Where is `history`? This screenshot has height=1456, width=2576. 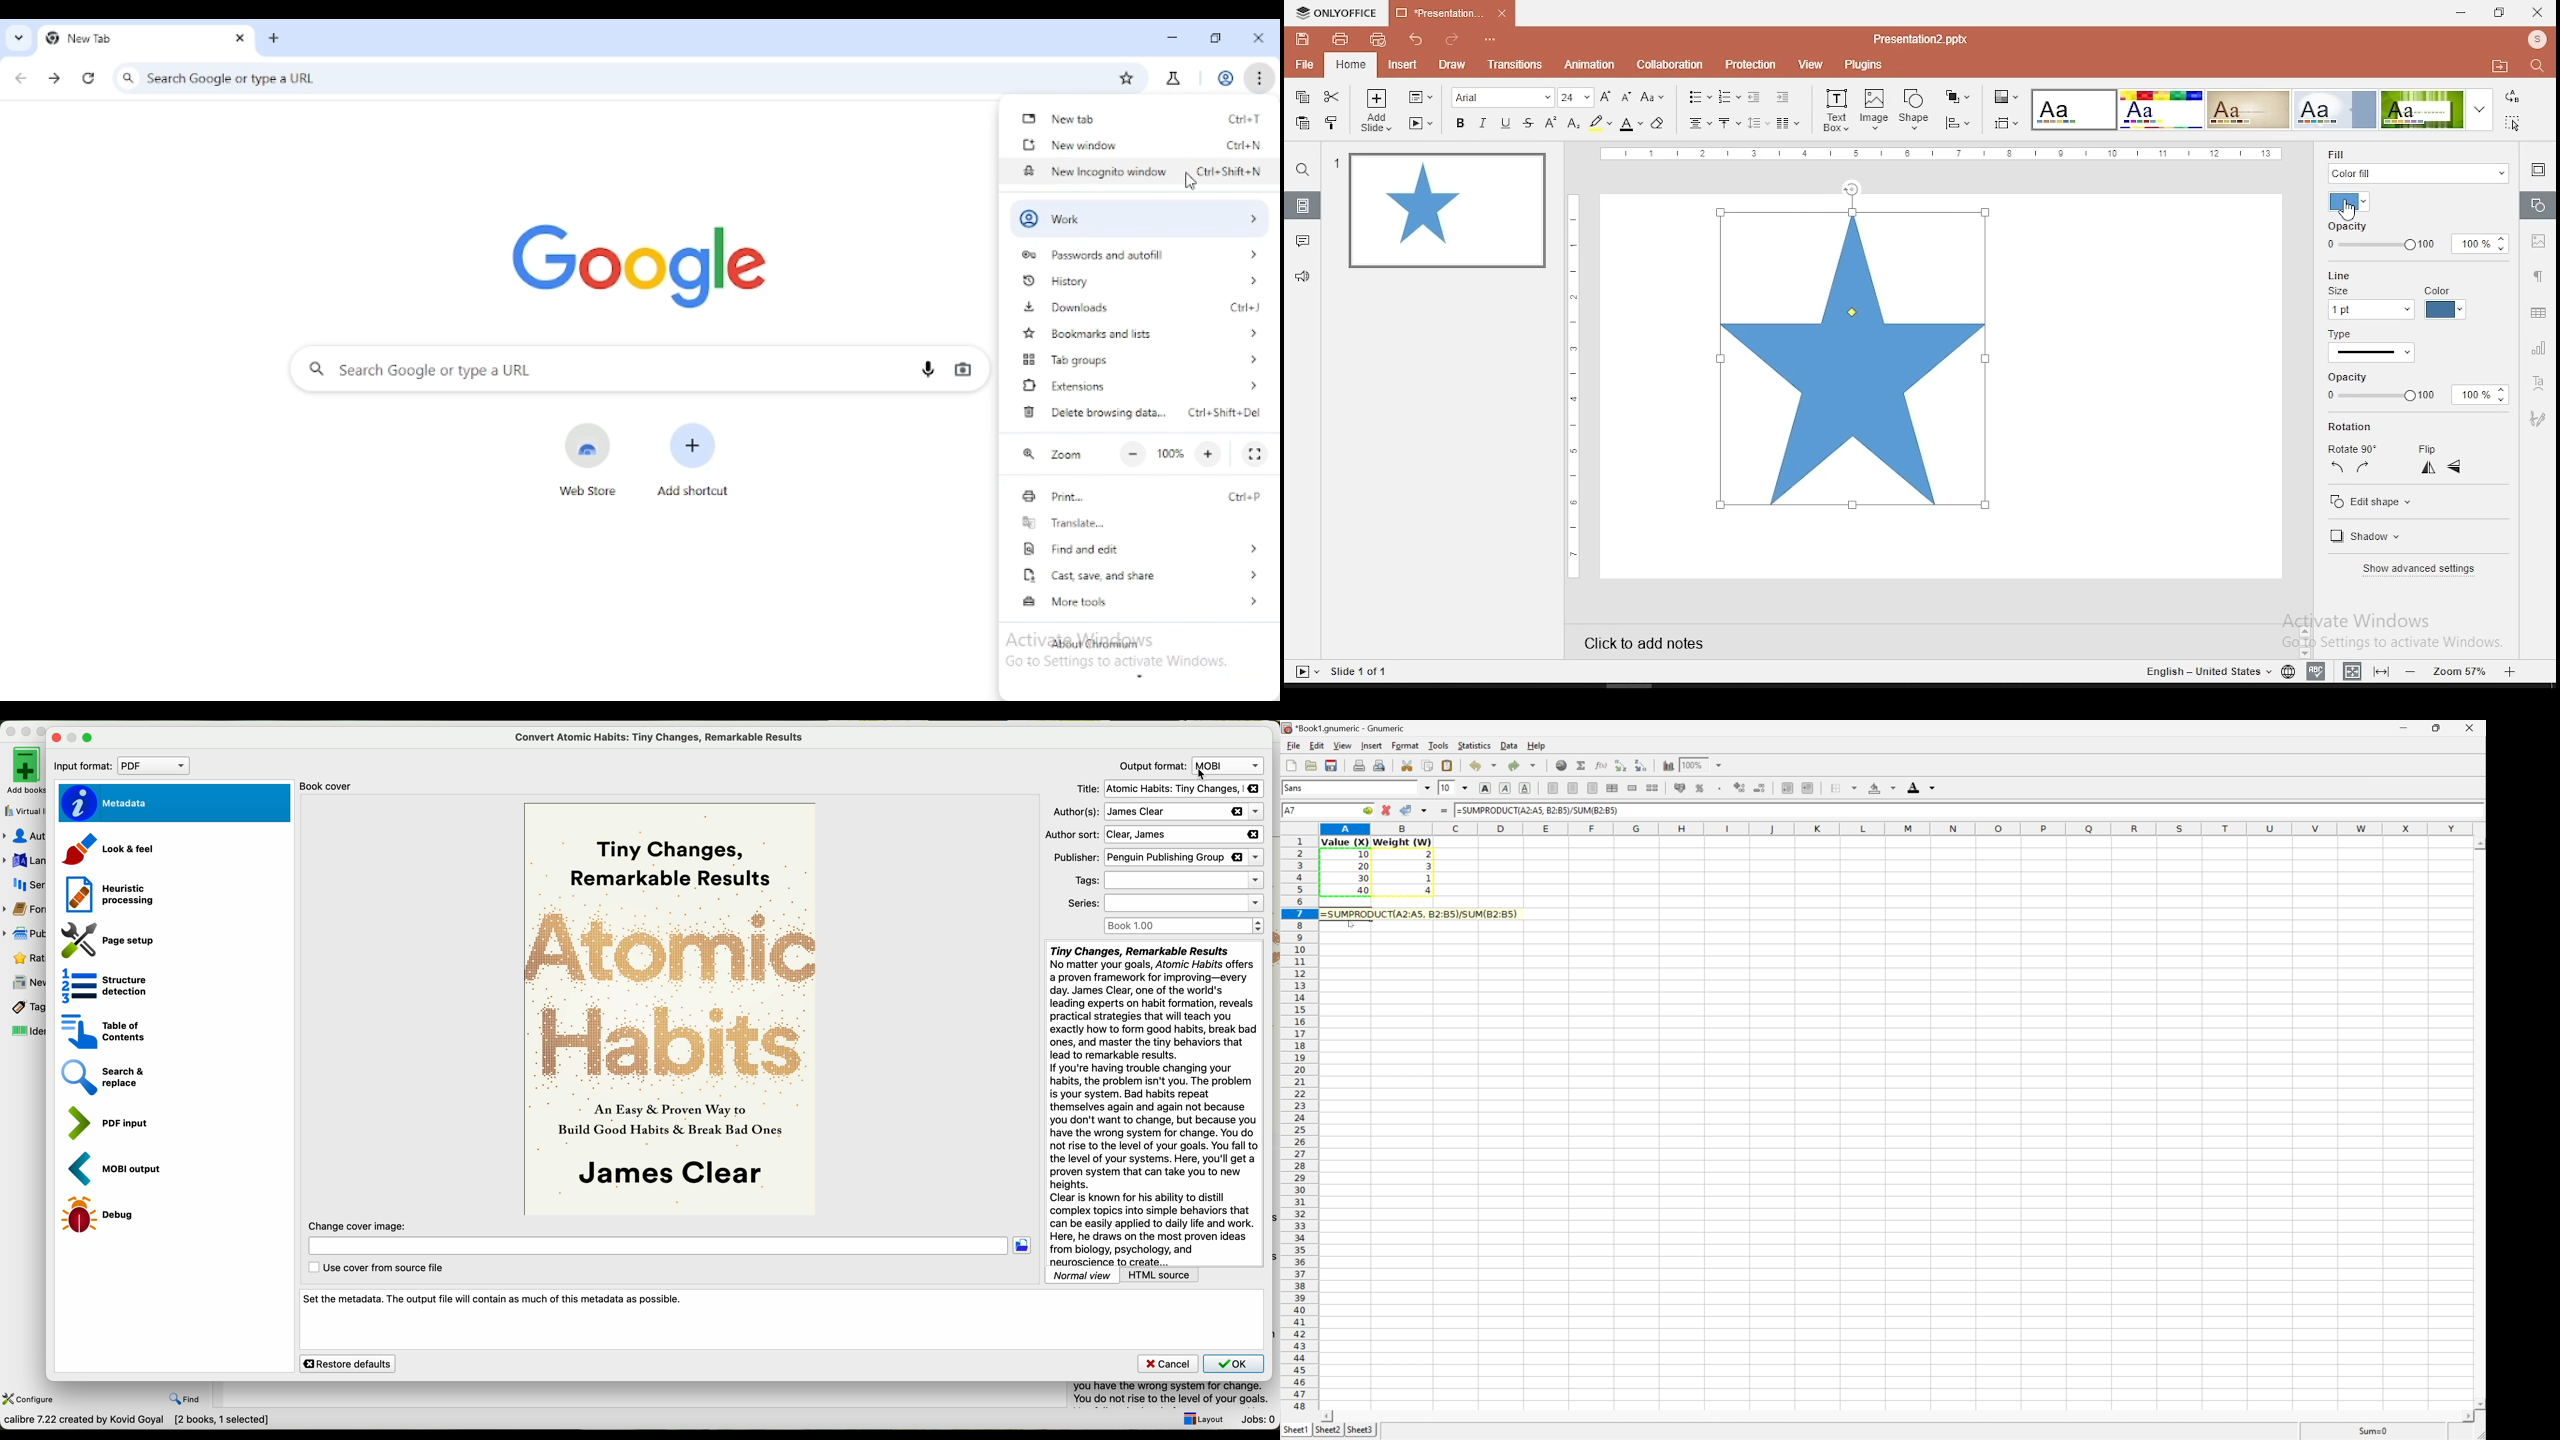
history is located at coordinates (1138, 281).